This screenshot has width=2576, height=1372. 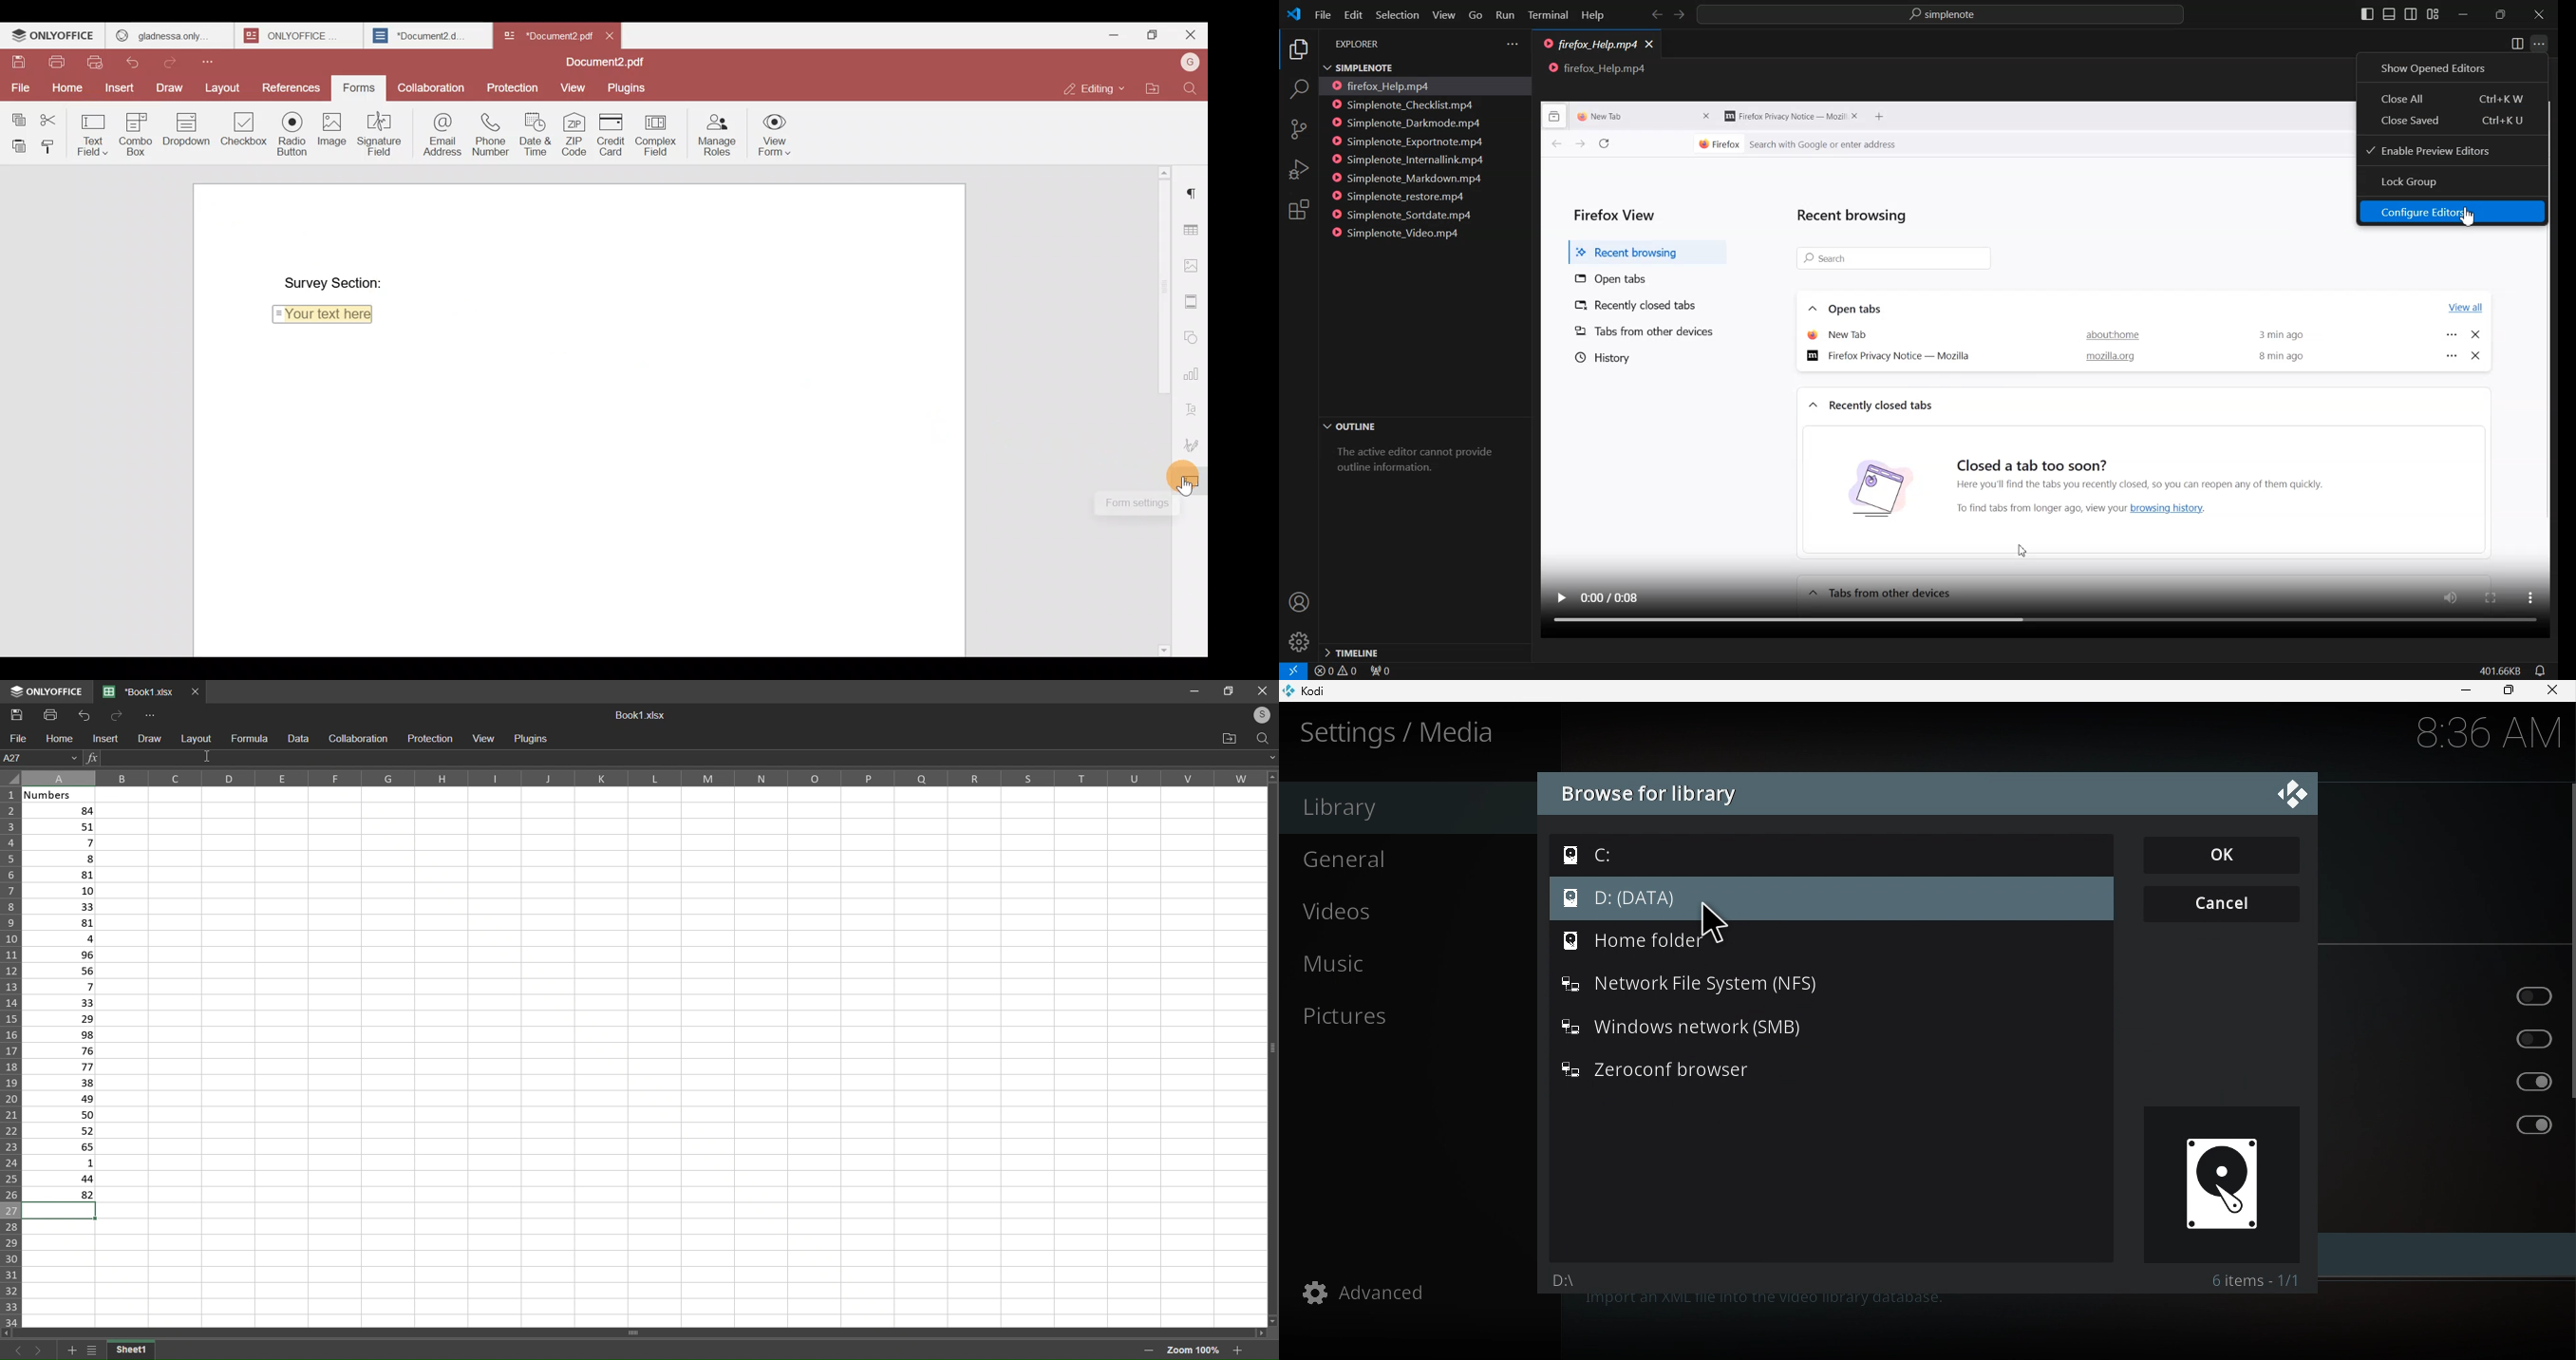 What do you see at coordinates (1191, 487) in the screenshot?
I see `Cursor` at bounding box center [1191, 487].